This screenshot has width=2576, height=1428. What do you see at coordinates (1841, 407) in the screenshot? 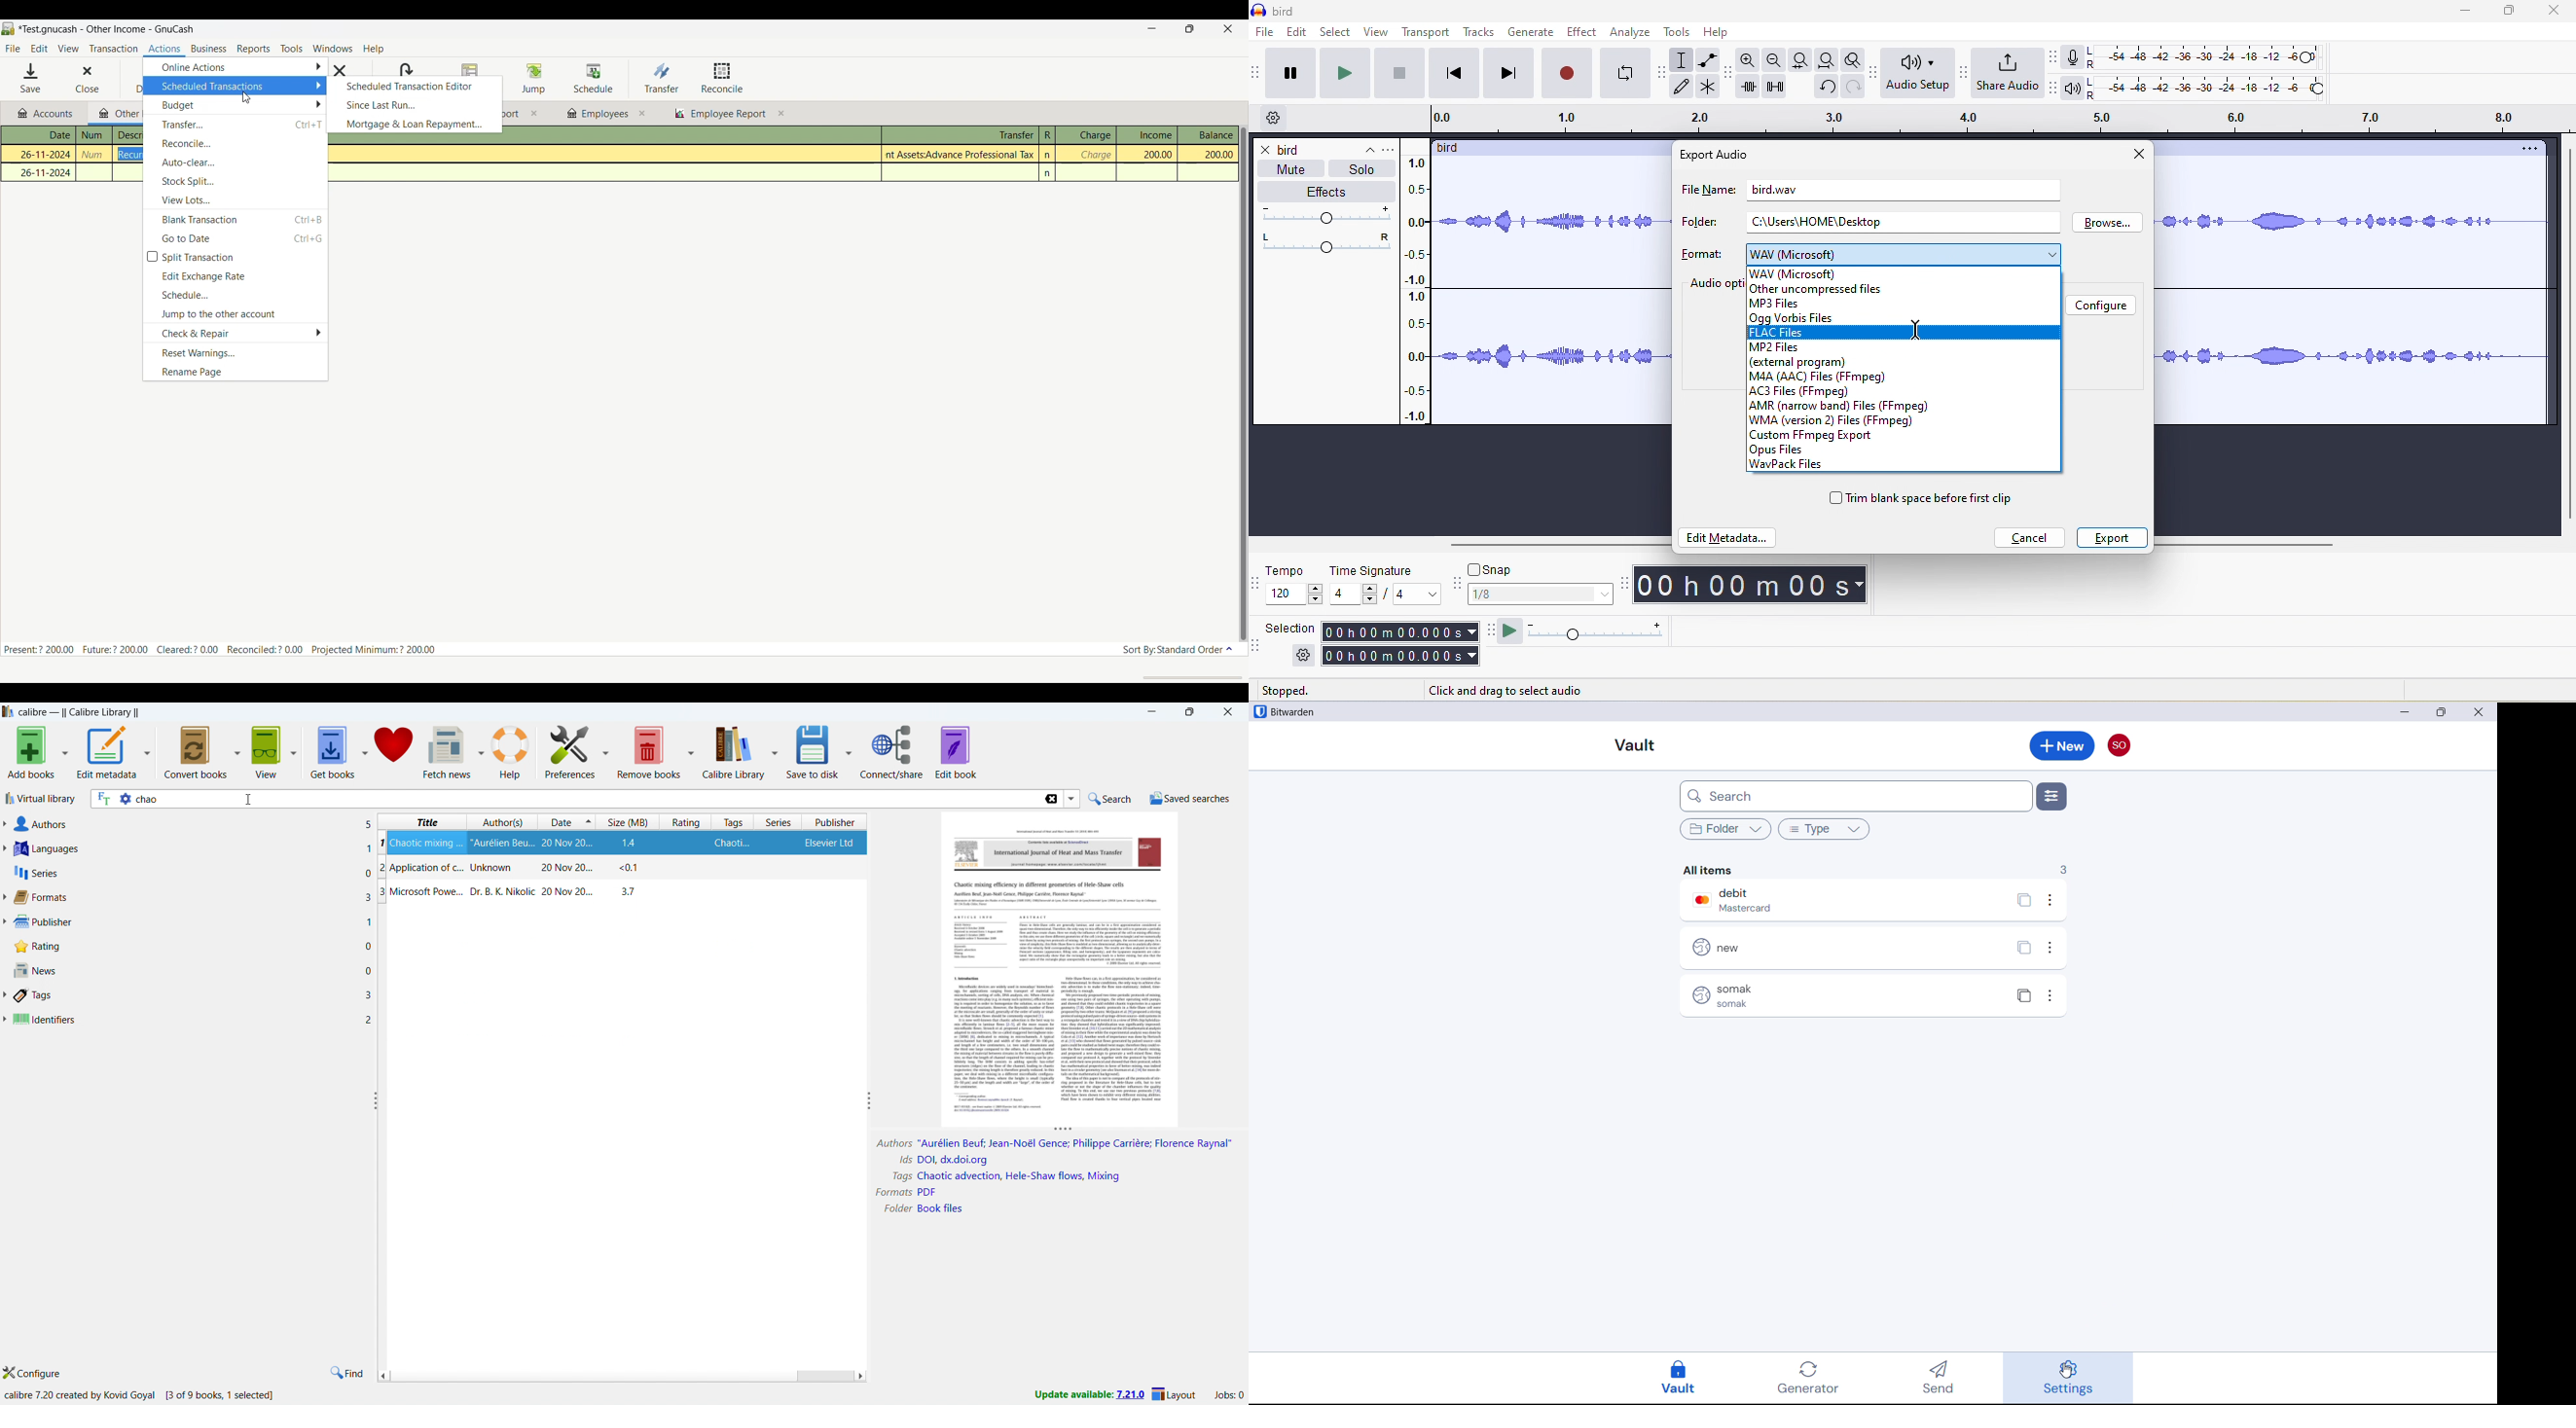
I see `amr` at bounding box center [1841, 407].